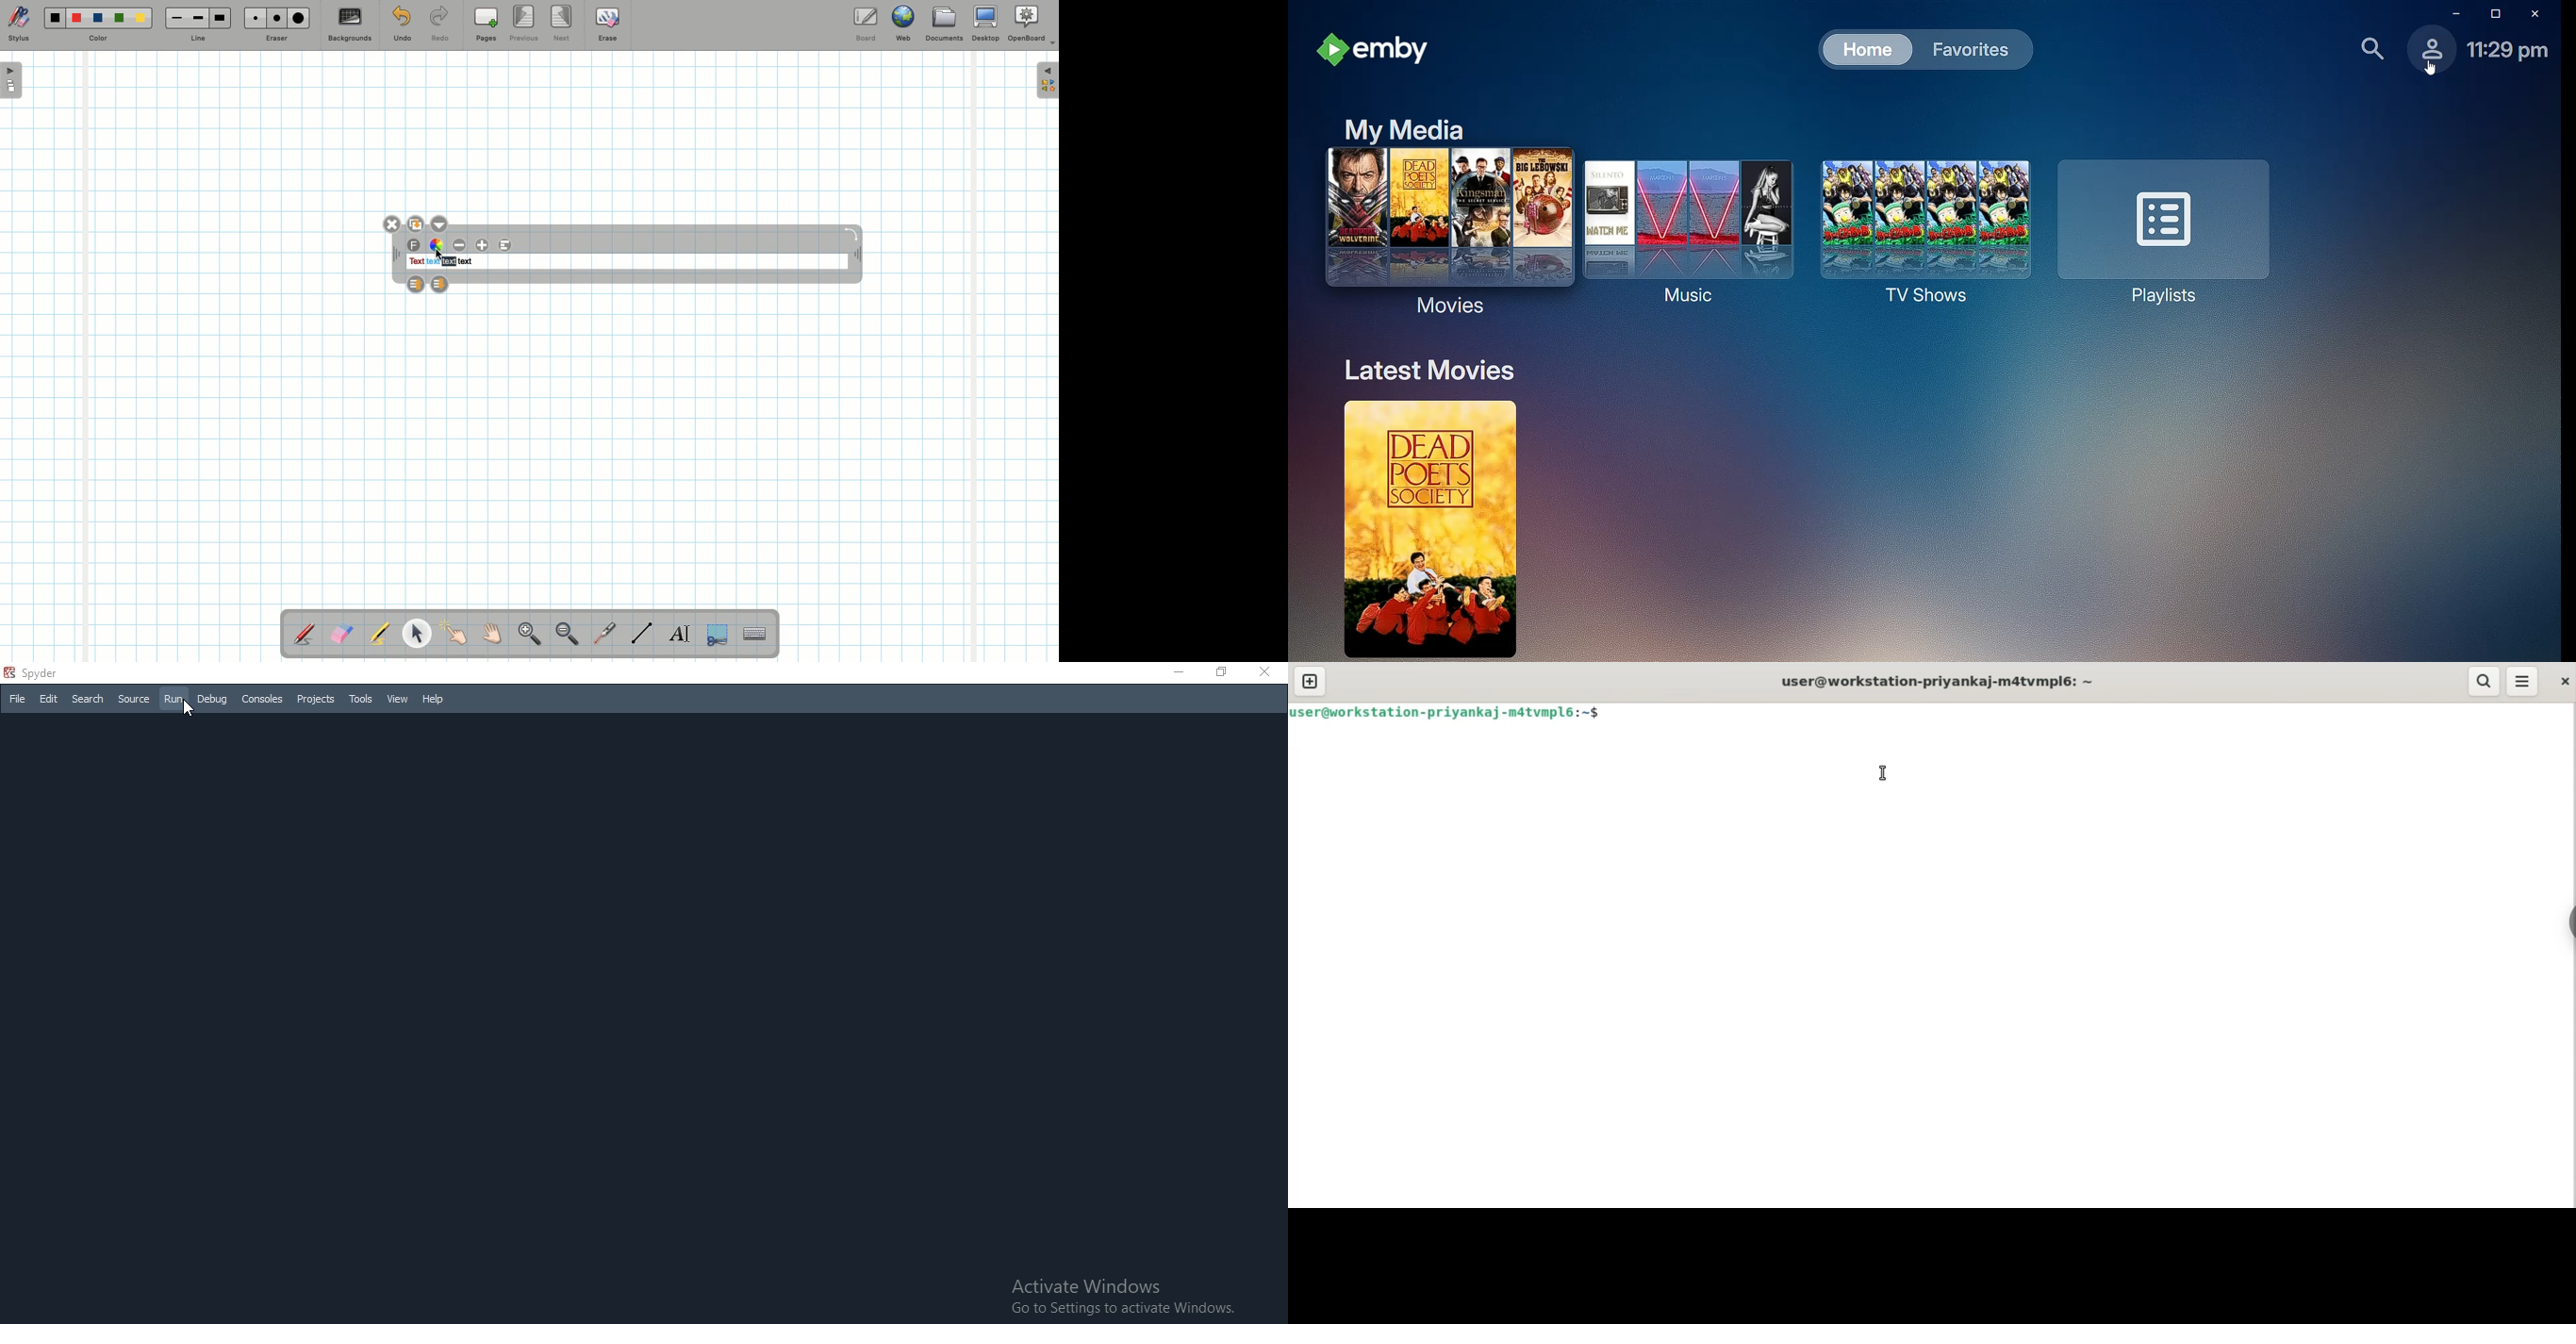  Describe the element at coordinates (2563, 681) in the screenshot. I see `close` at that location.